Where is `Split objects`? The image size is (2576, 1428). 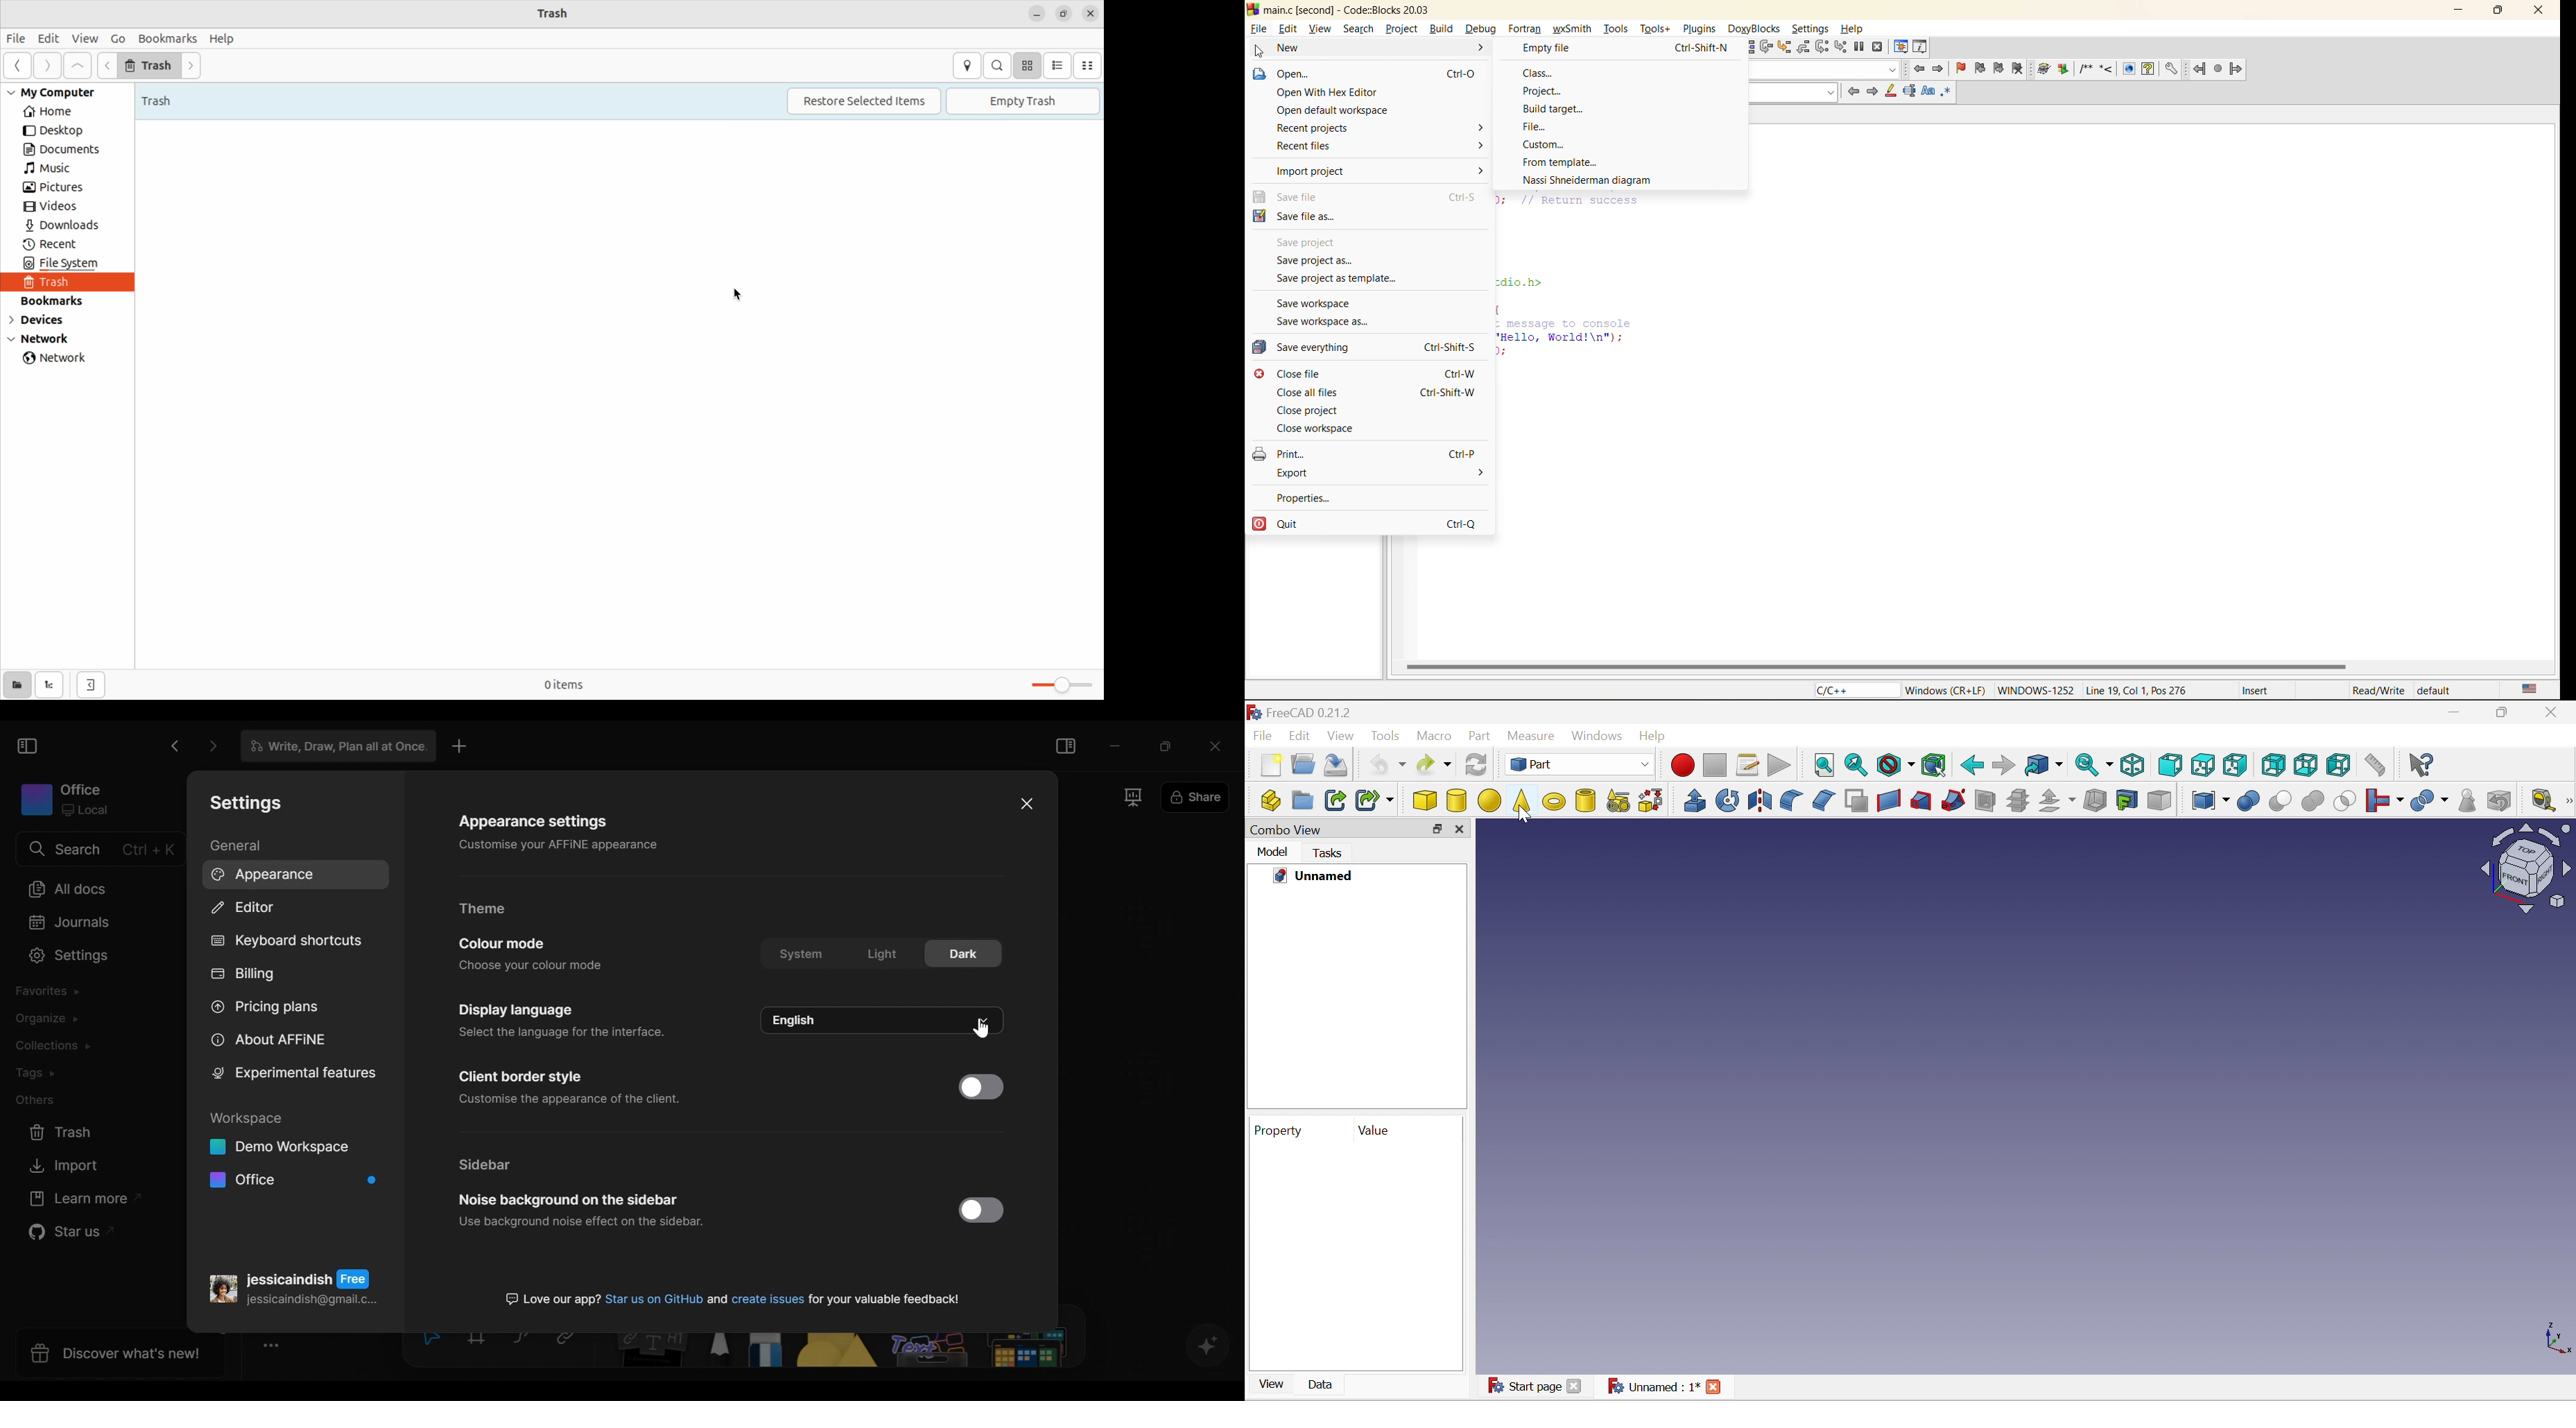 Split objects is located at coordinates (2430, 802).